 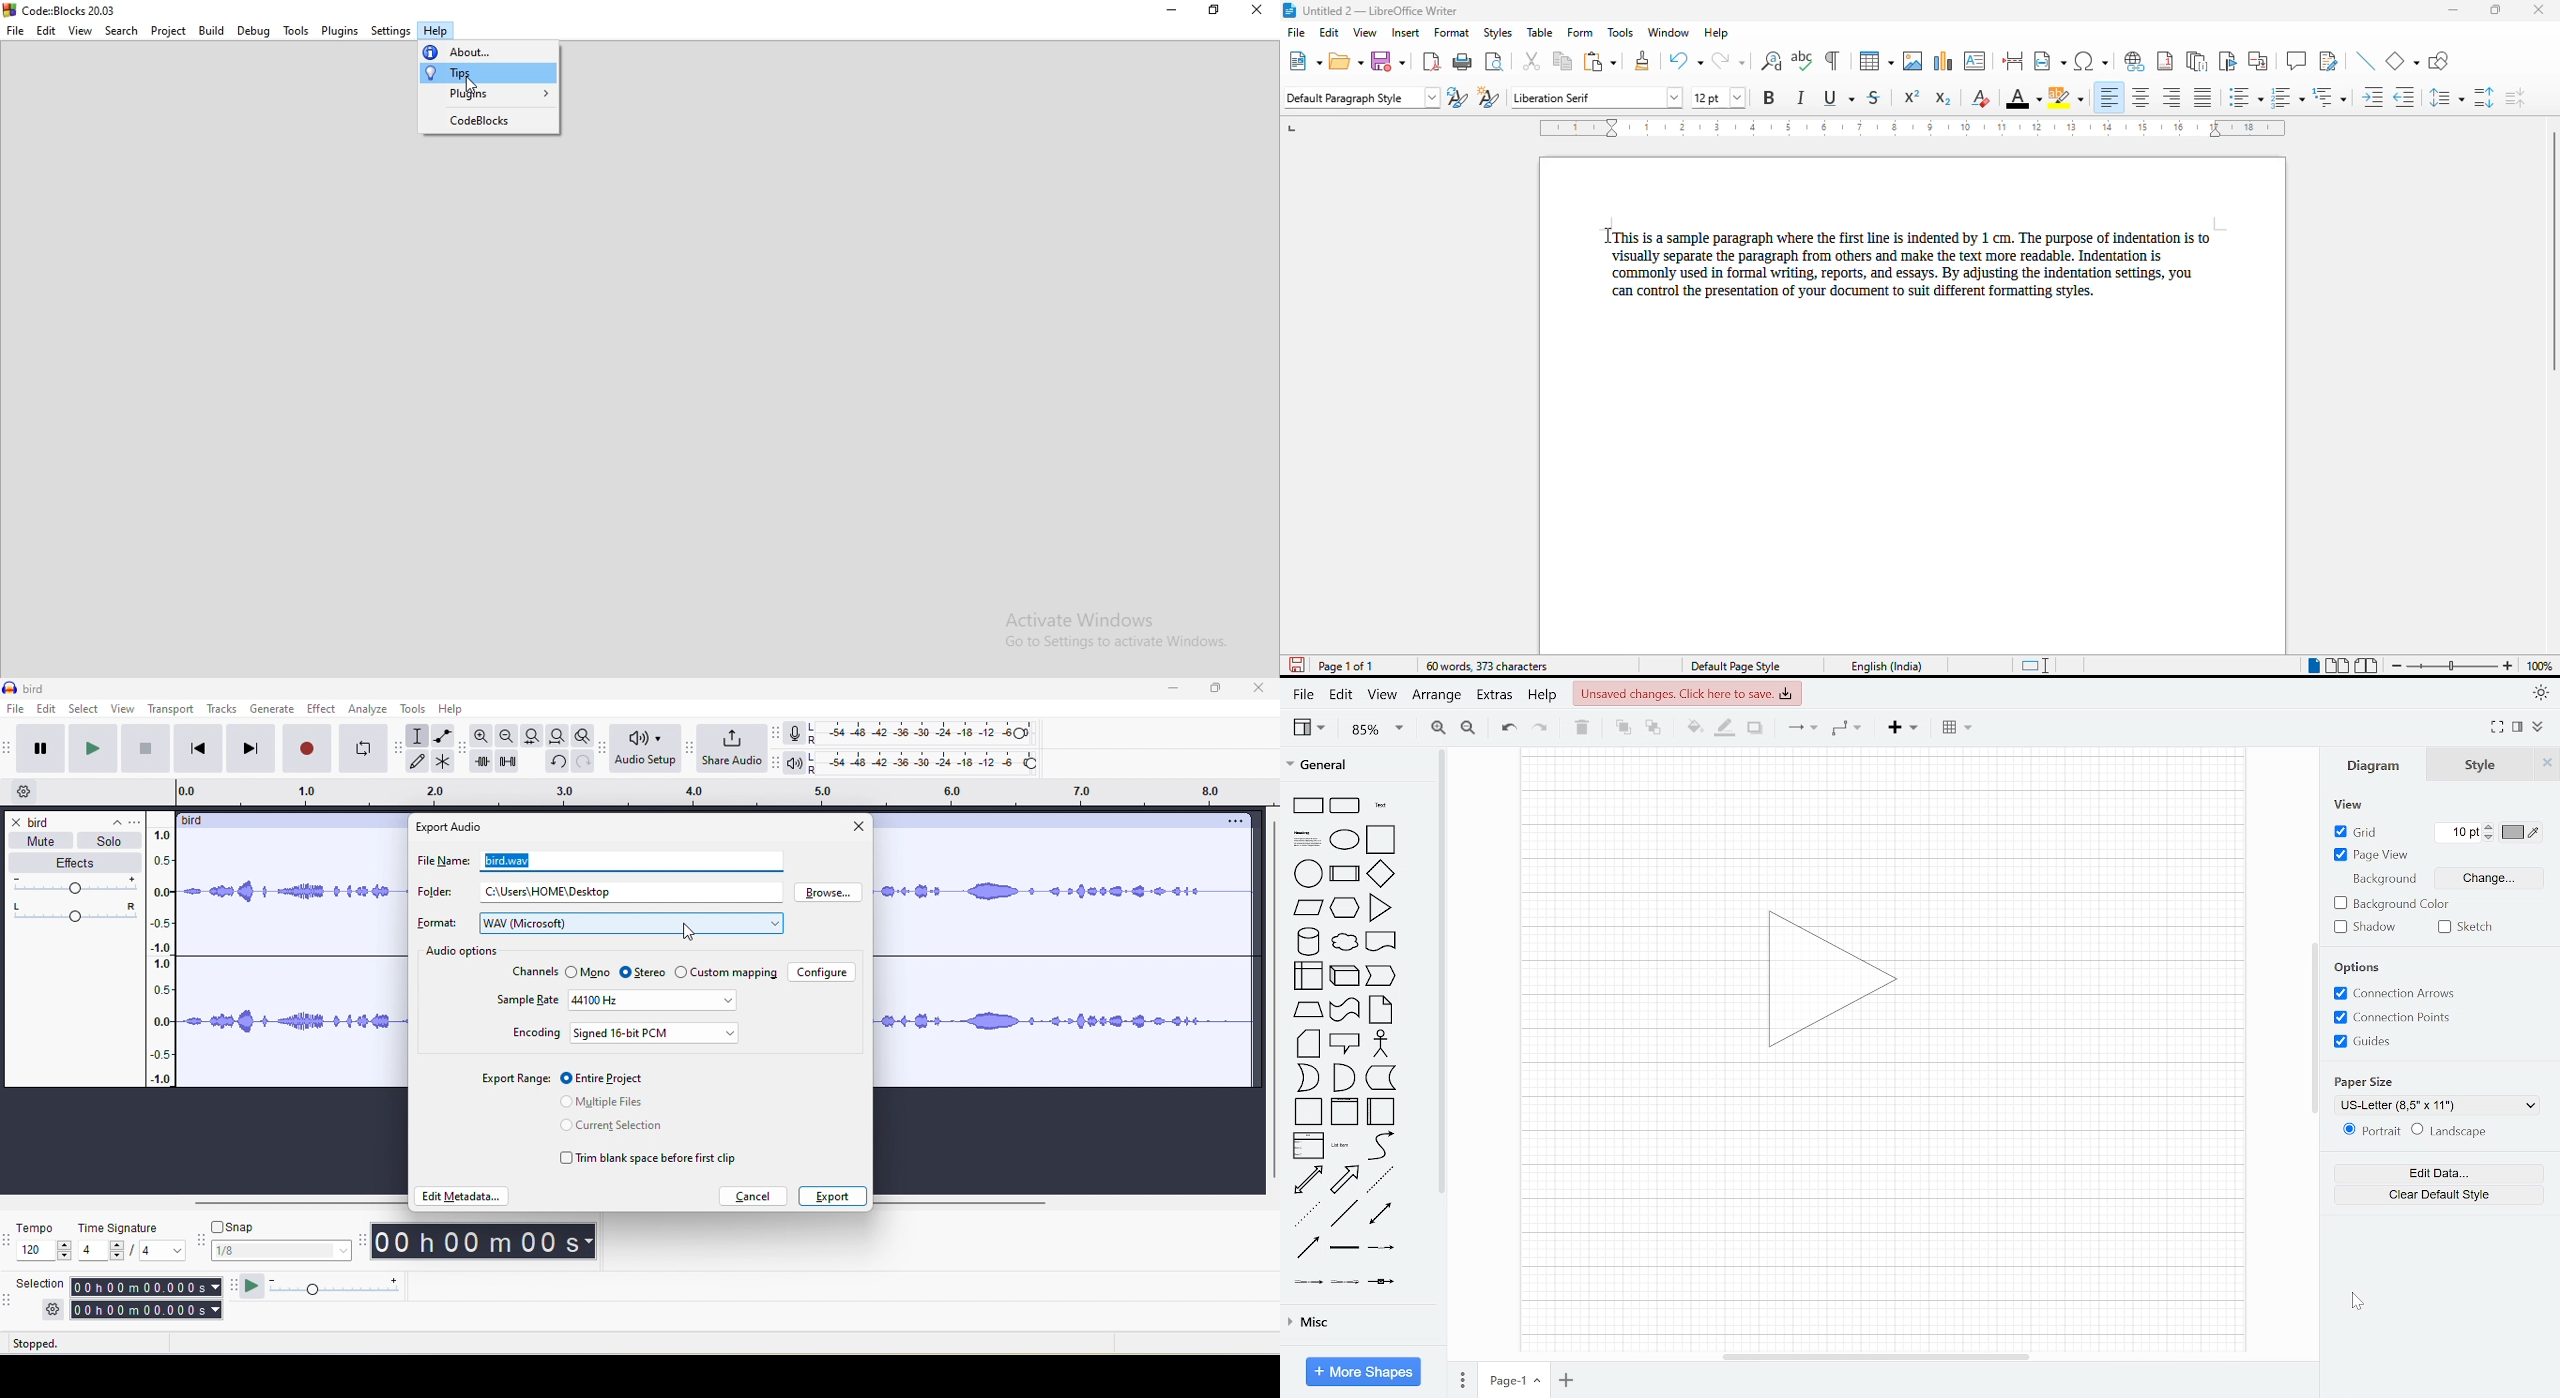 I want to click on export audio, so click(x=452, y=827).